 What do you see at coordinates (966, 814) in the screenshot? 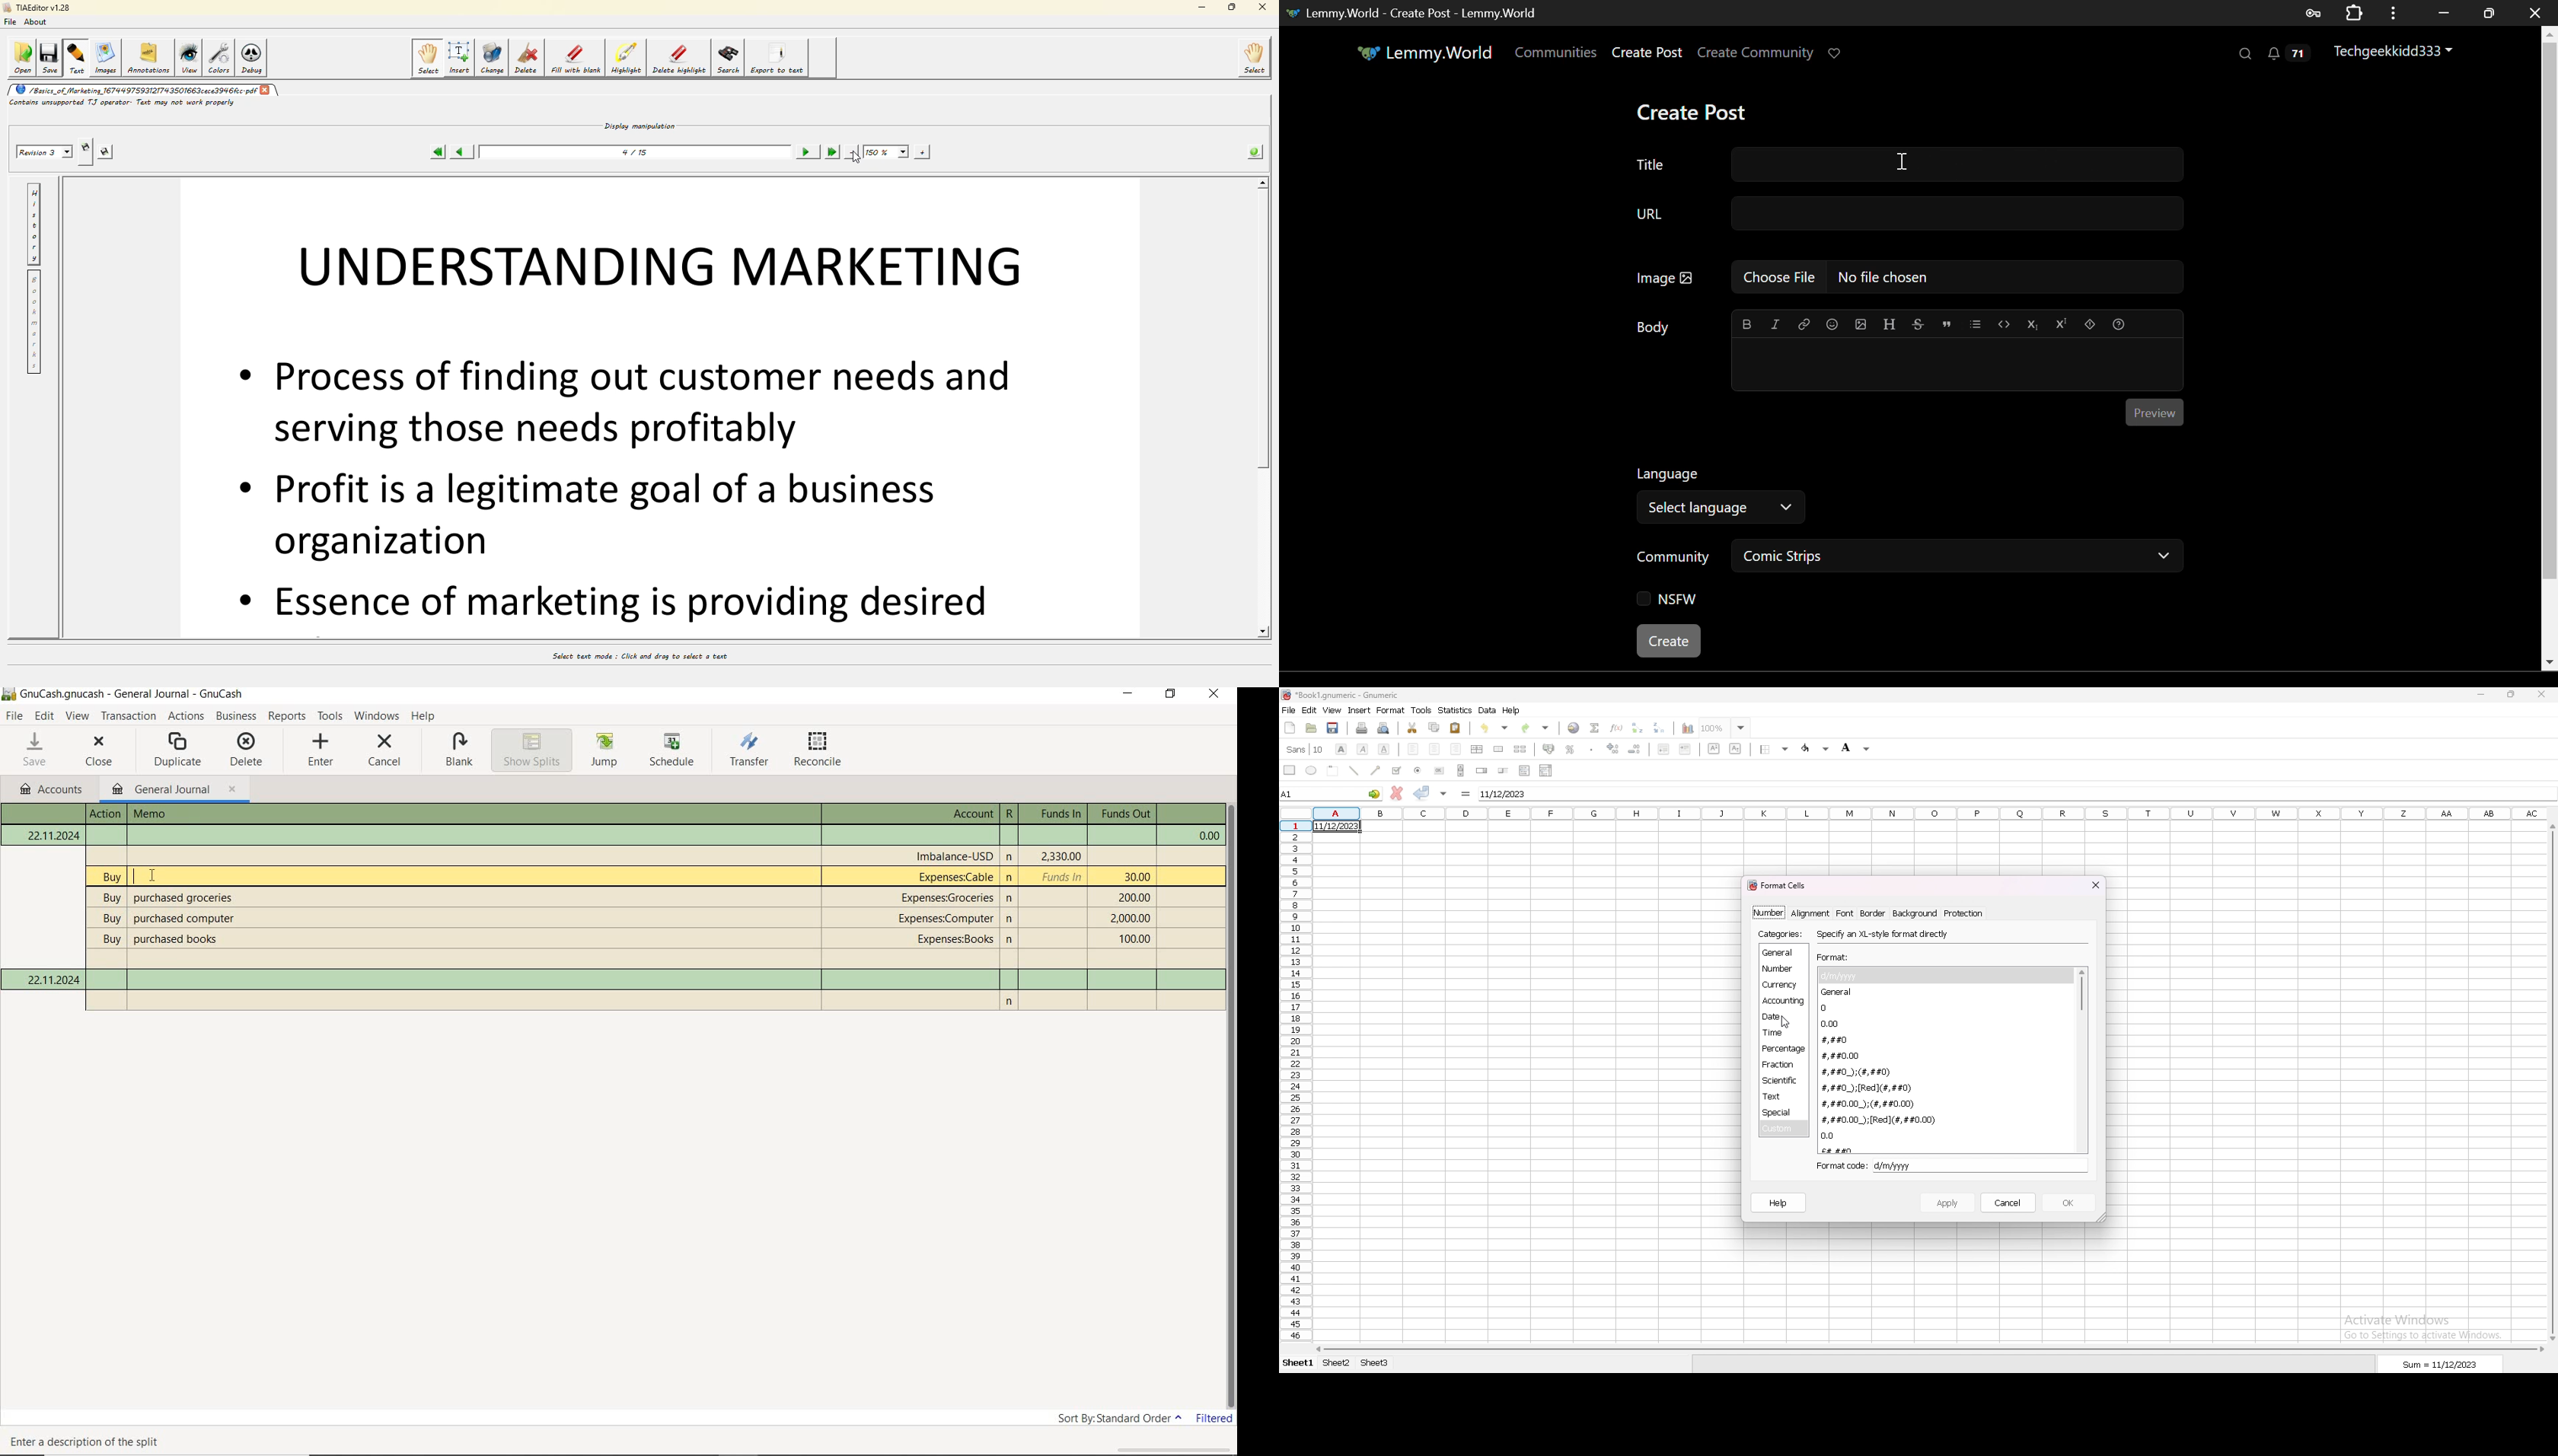
I see `Text` at bounding box center [966, 814].